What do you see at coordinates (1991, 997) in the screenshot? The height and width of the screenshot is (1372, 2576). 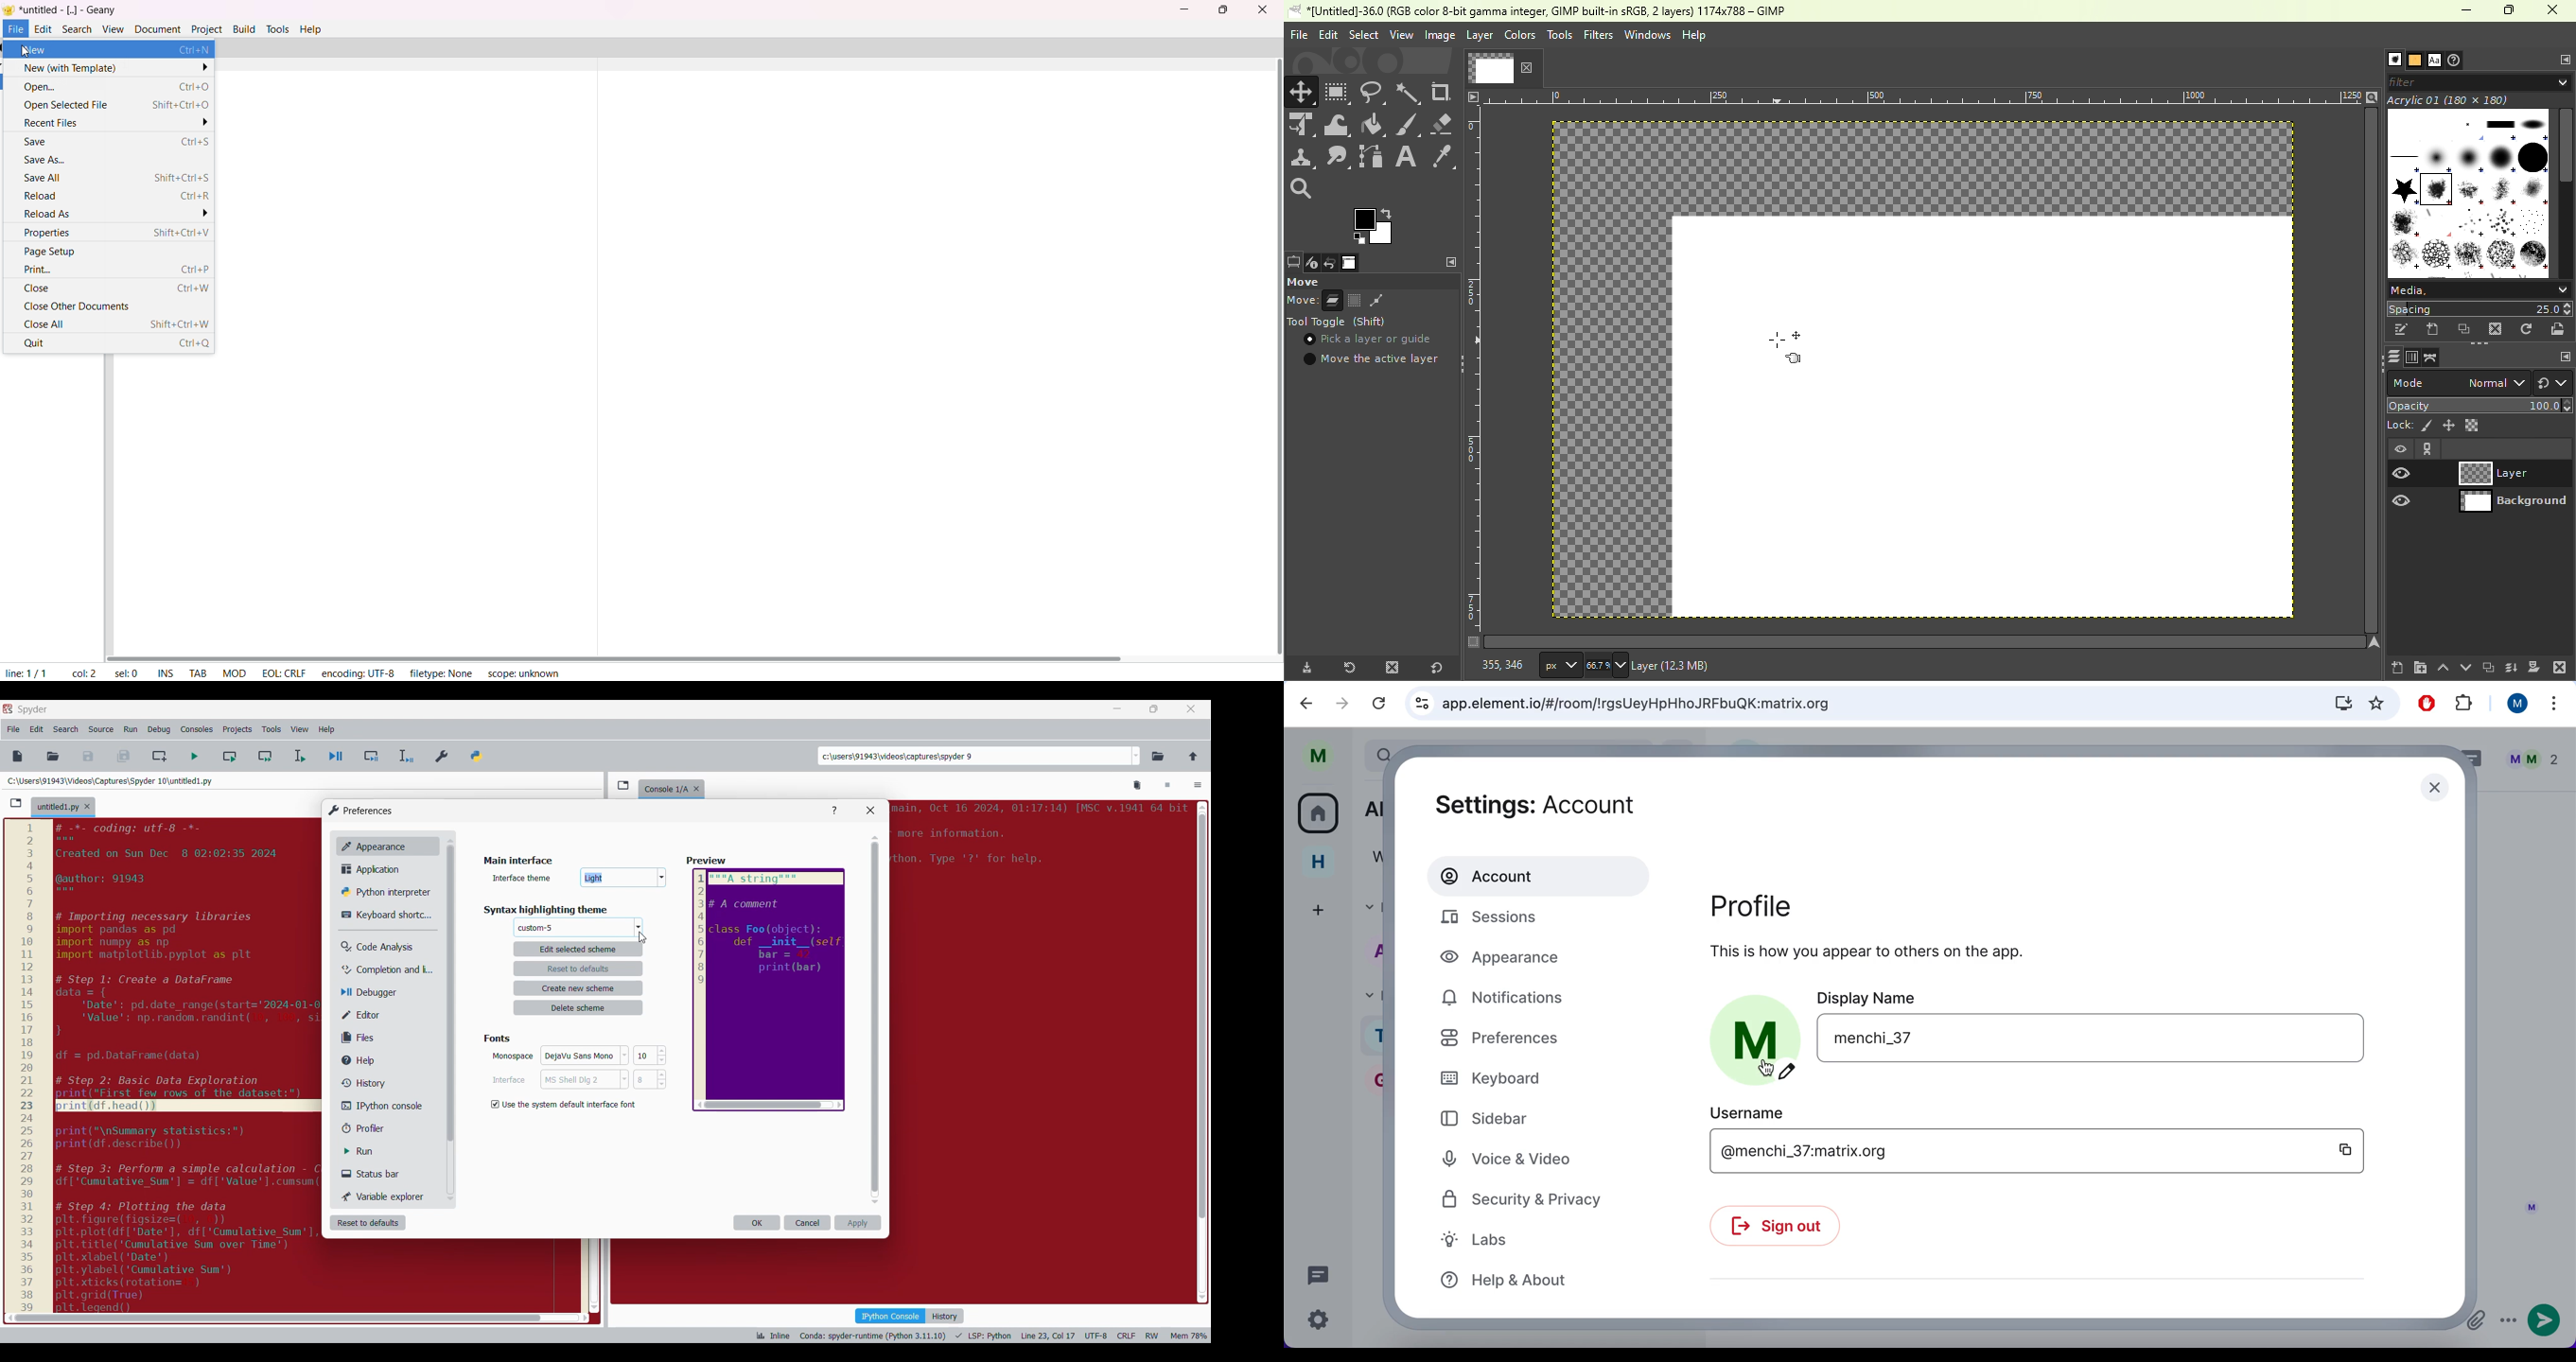 I see `display name` at bounding box center [1991, 997].